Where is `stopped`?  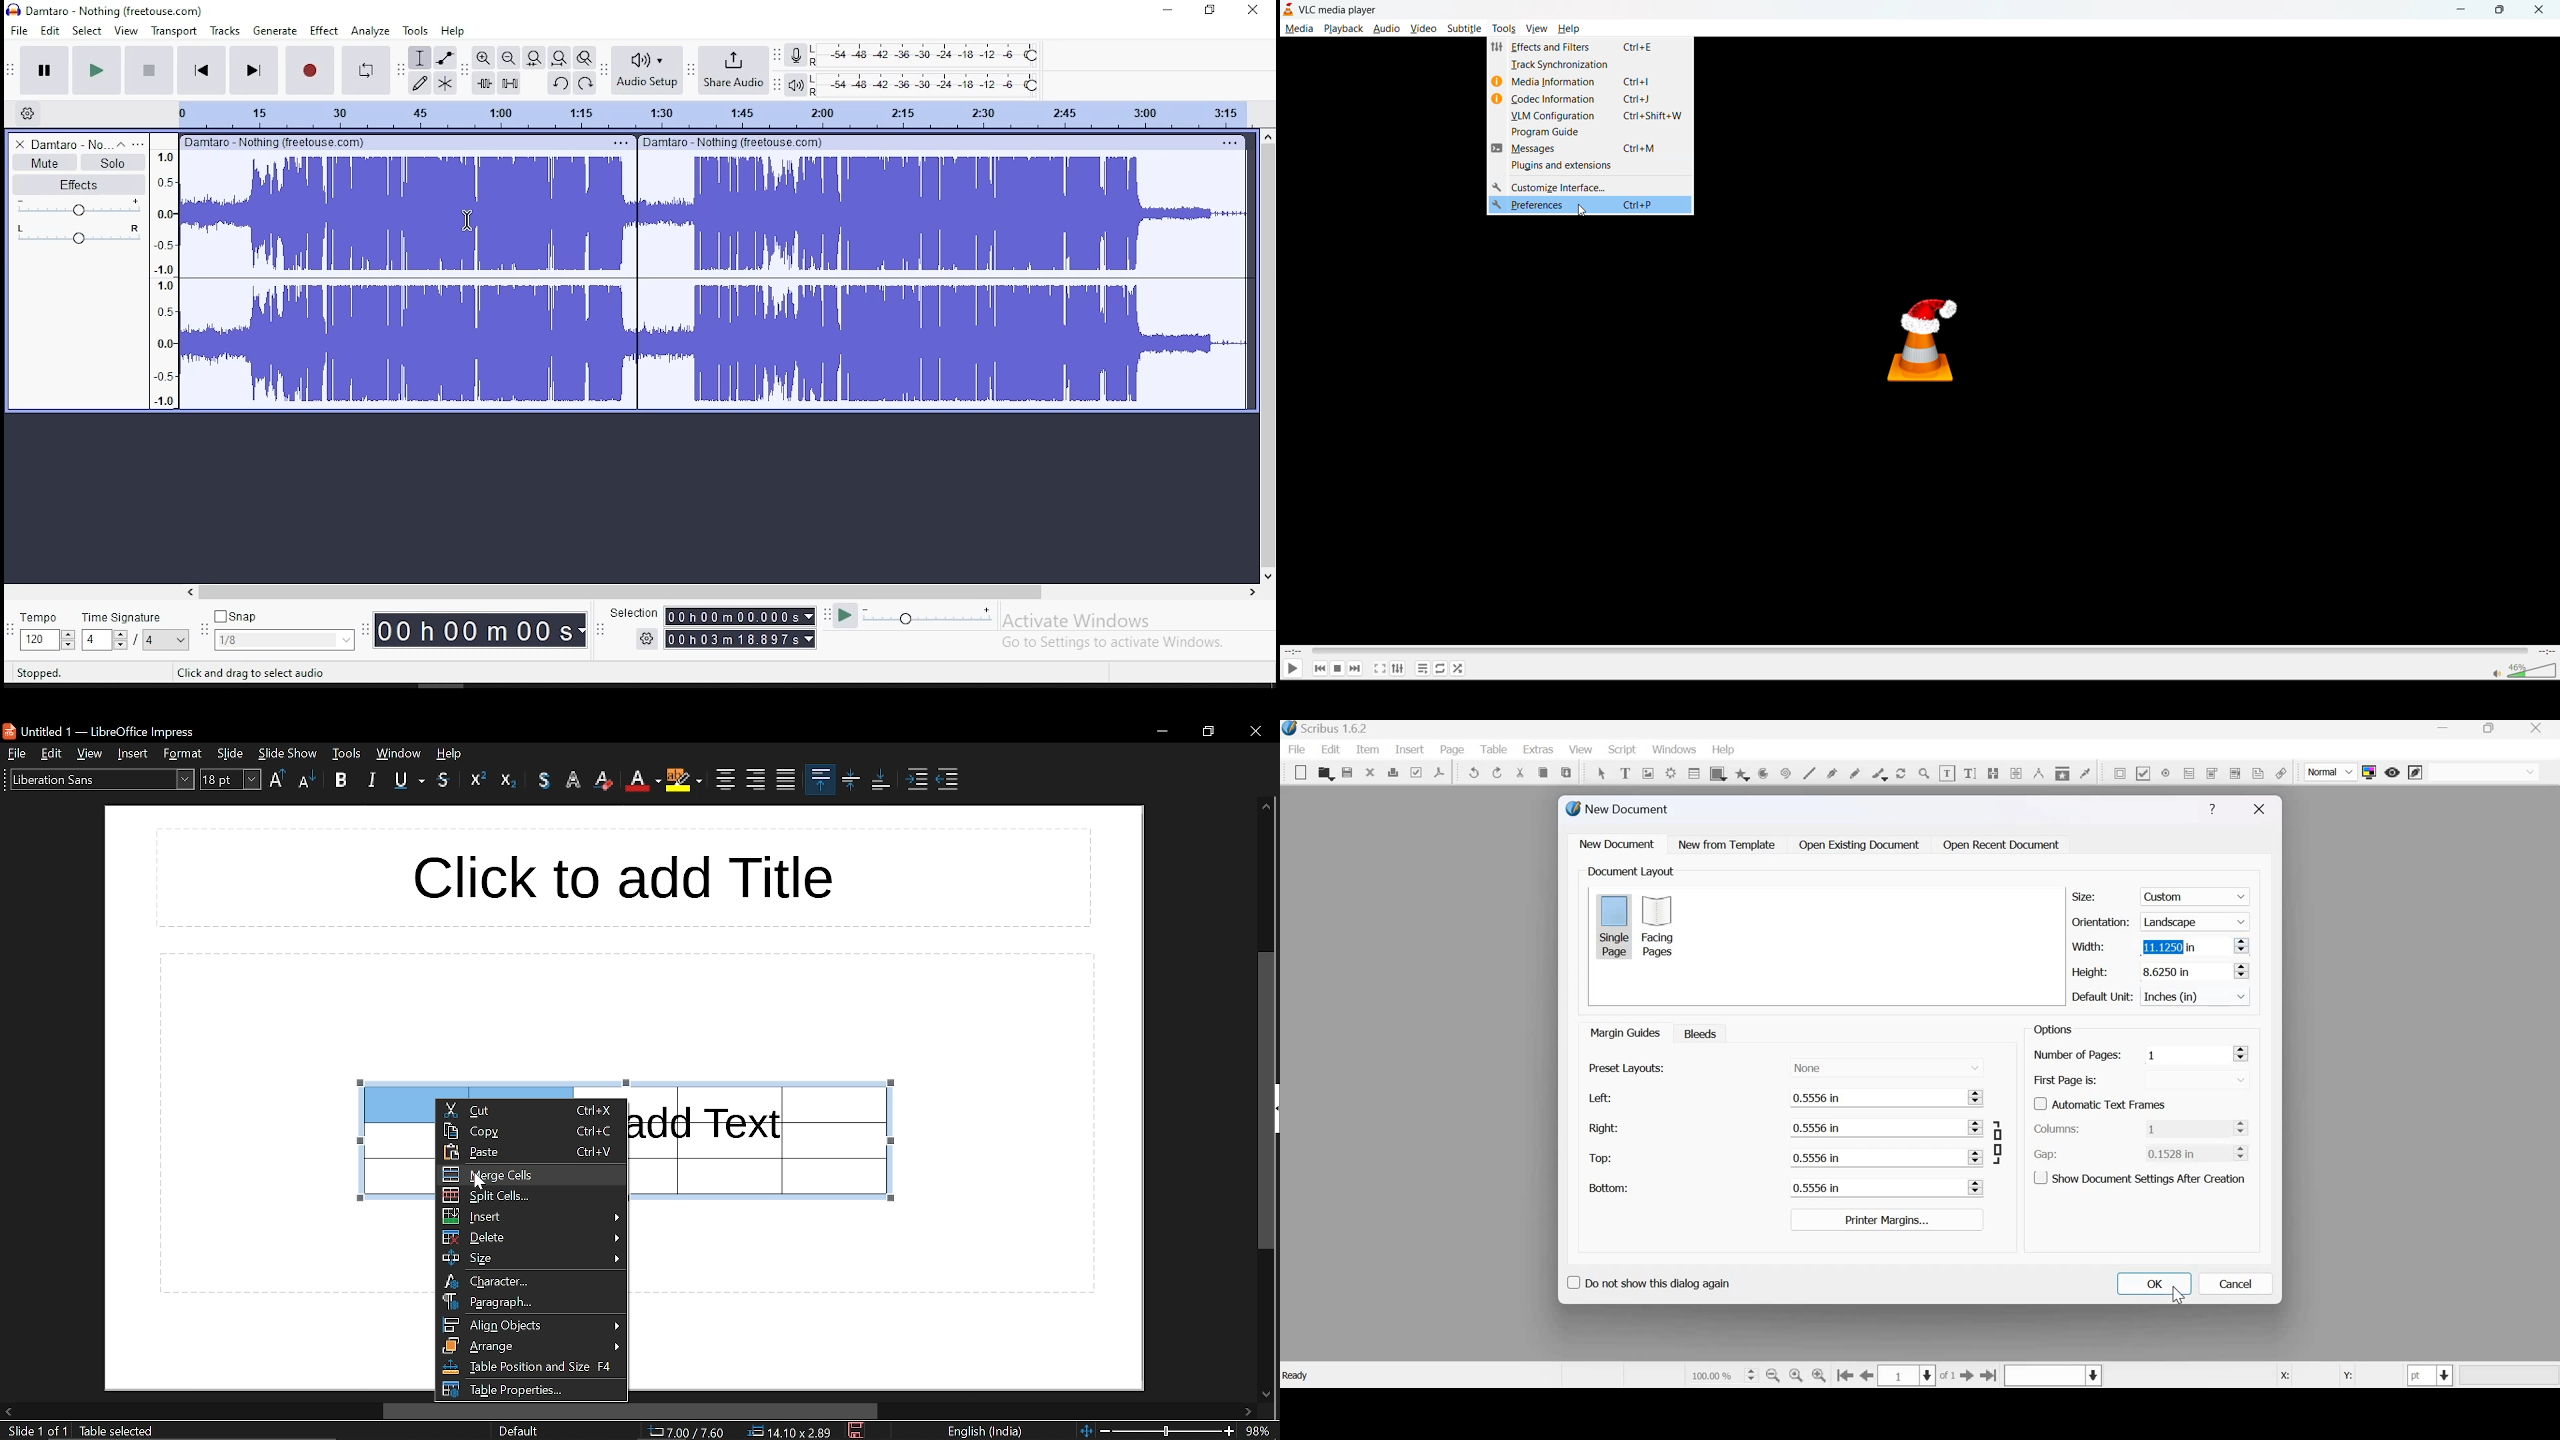
stopped is located at coordinates (40, 673).